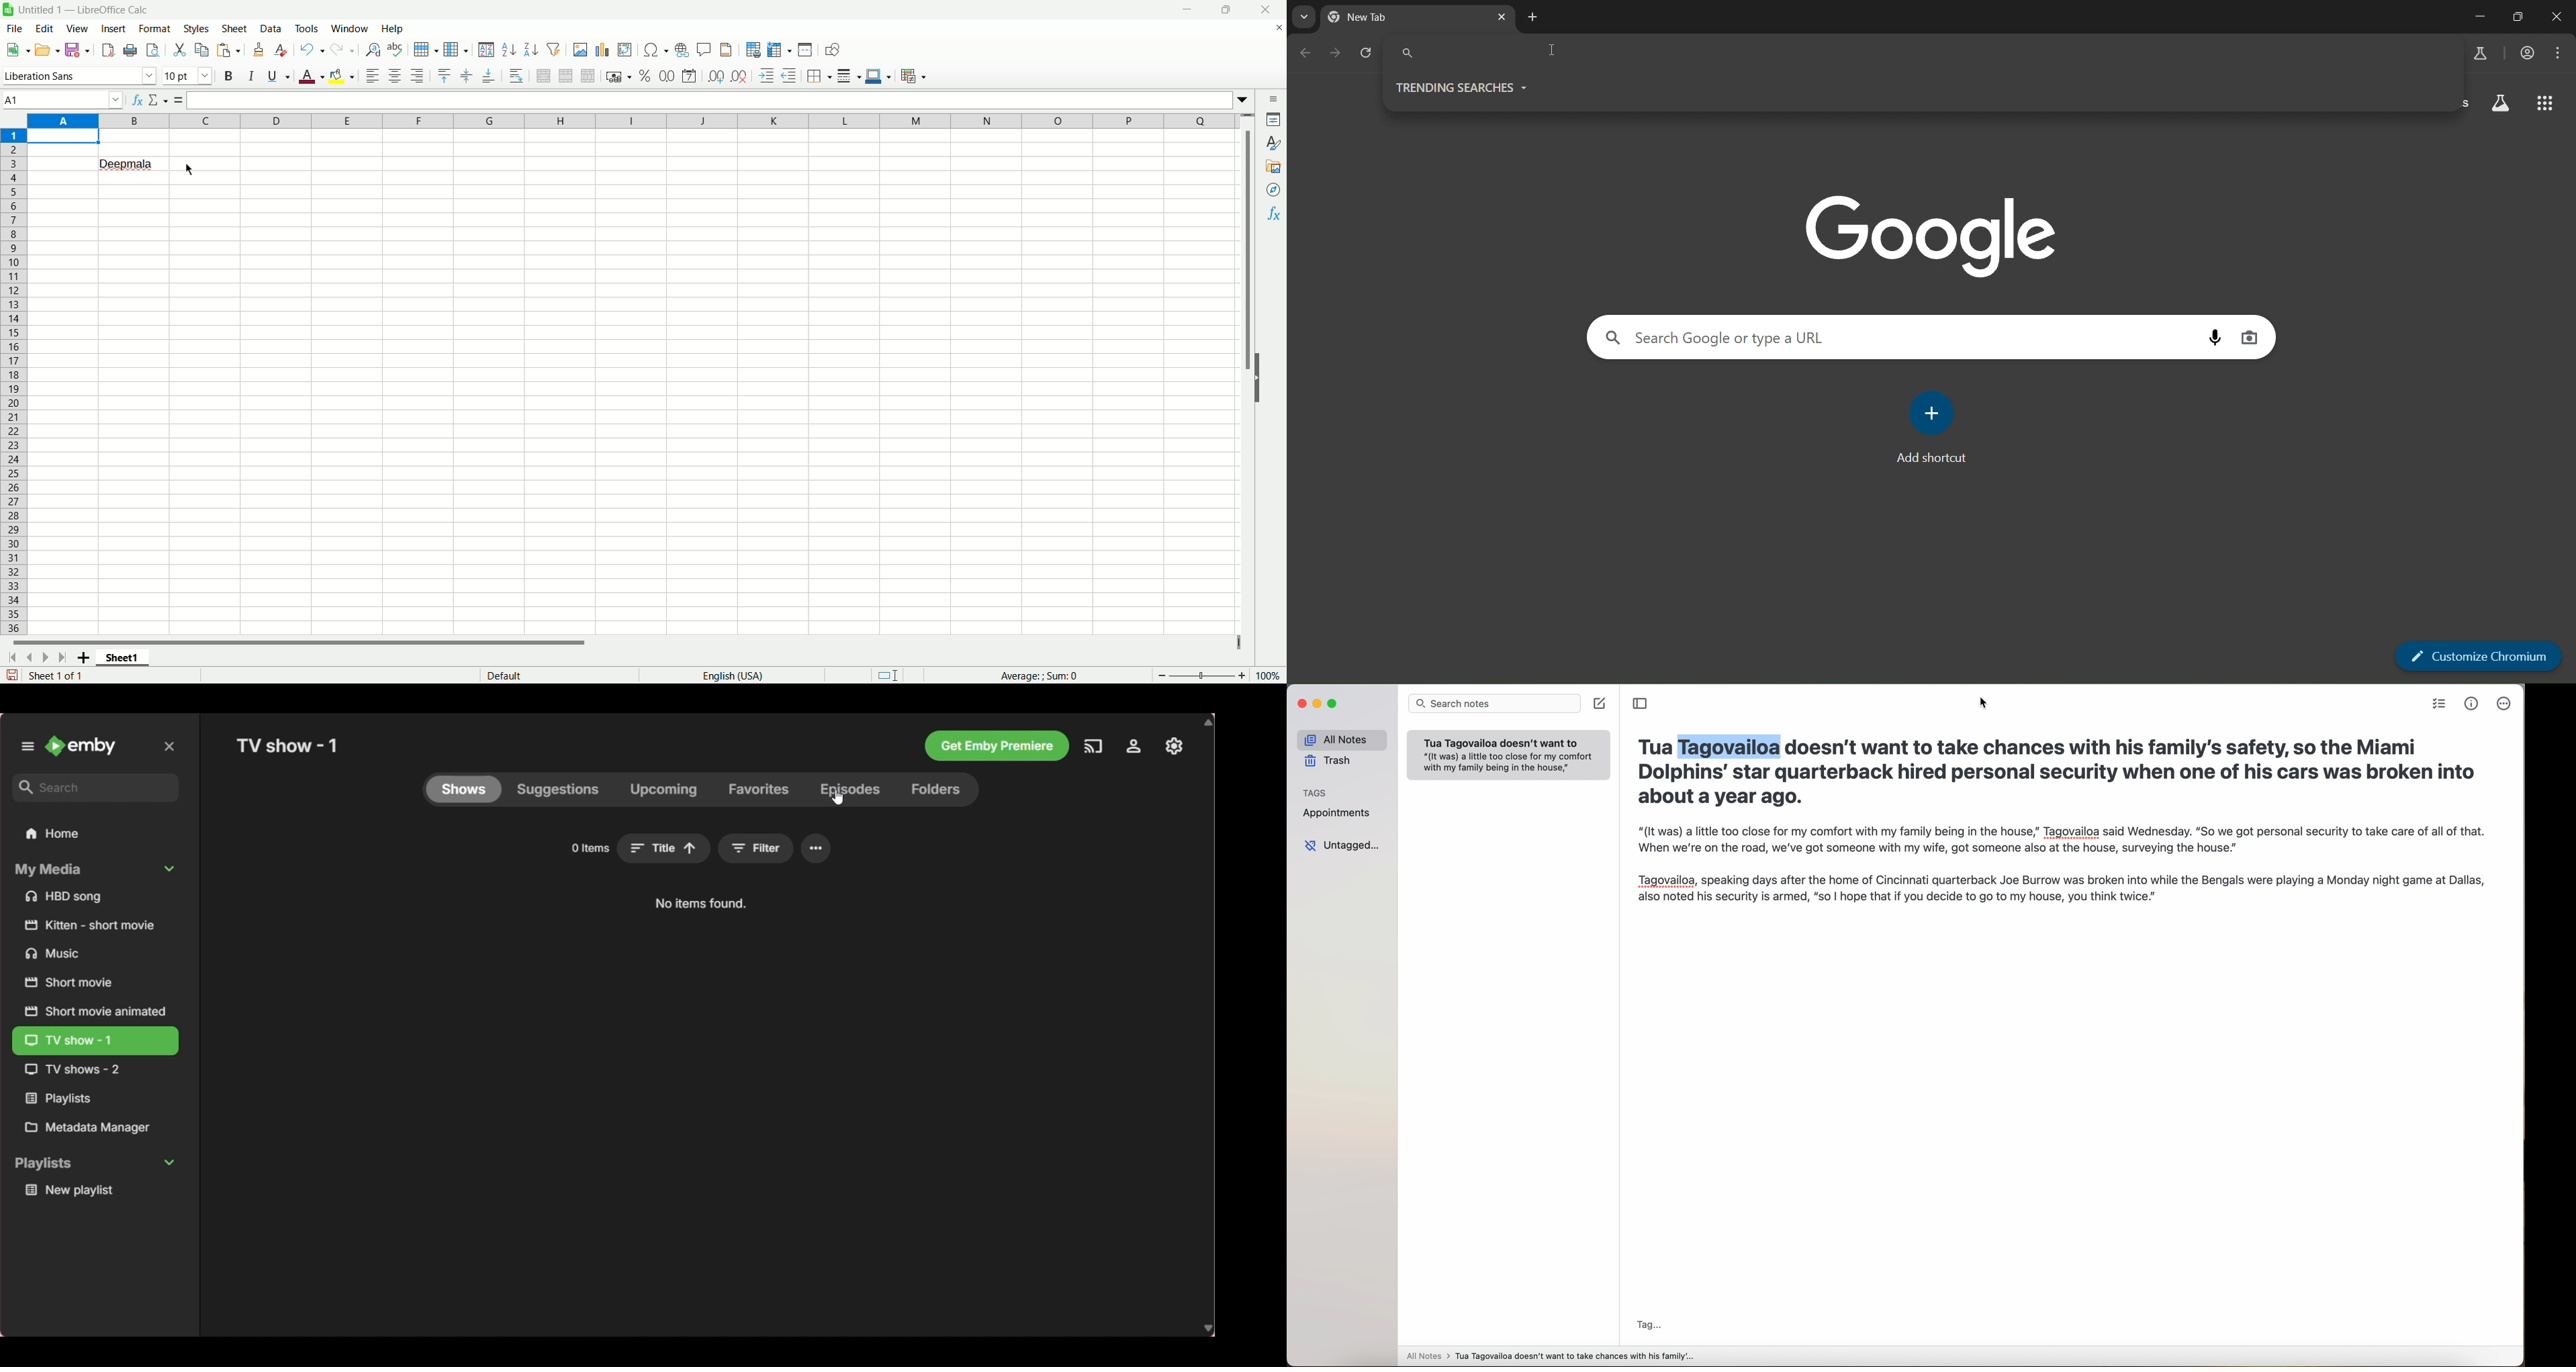 The image size is (2576, 1372). What do you see at coordinates (1334, 703) in the screenshot?
I see `maximize Simplenote` at bounding box center [1334, 703].